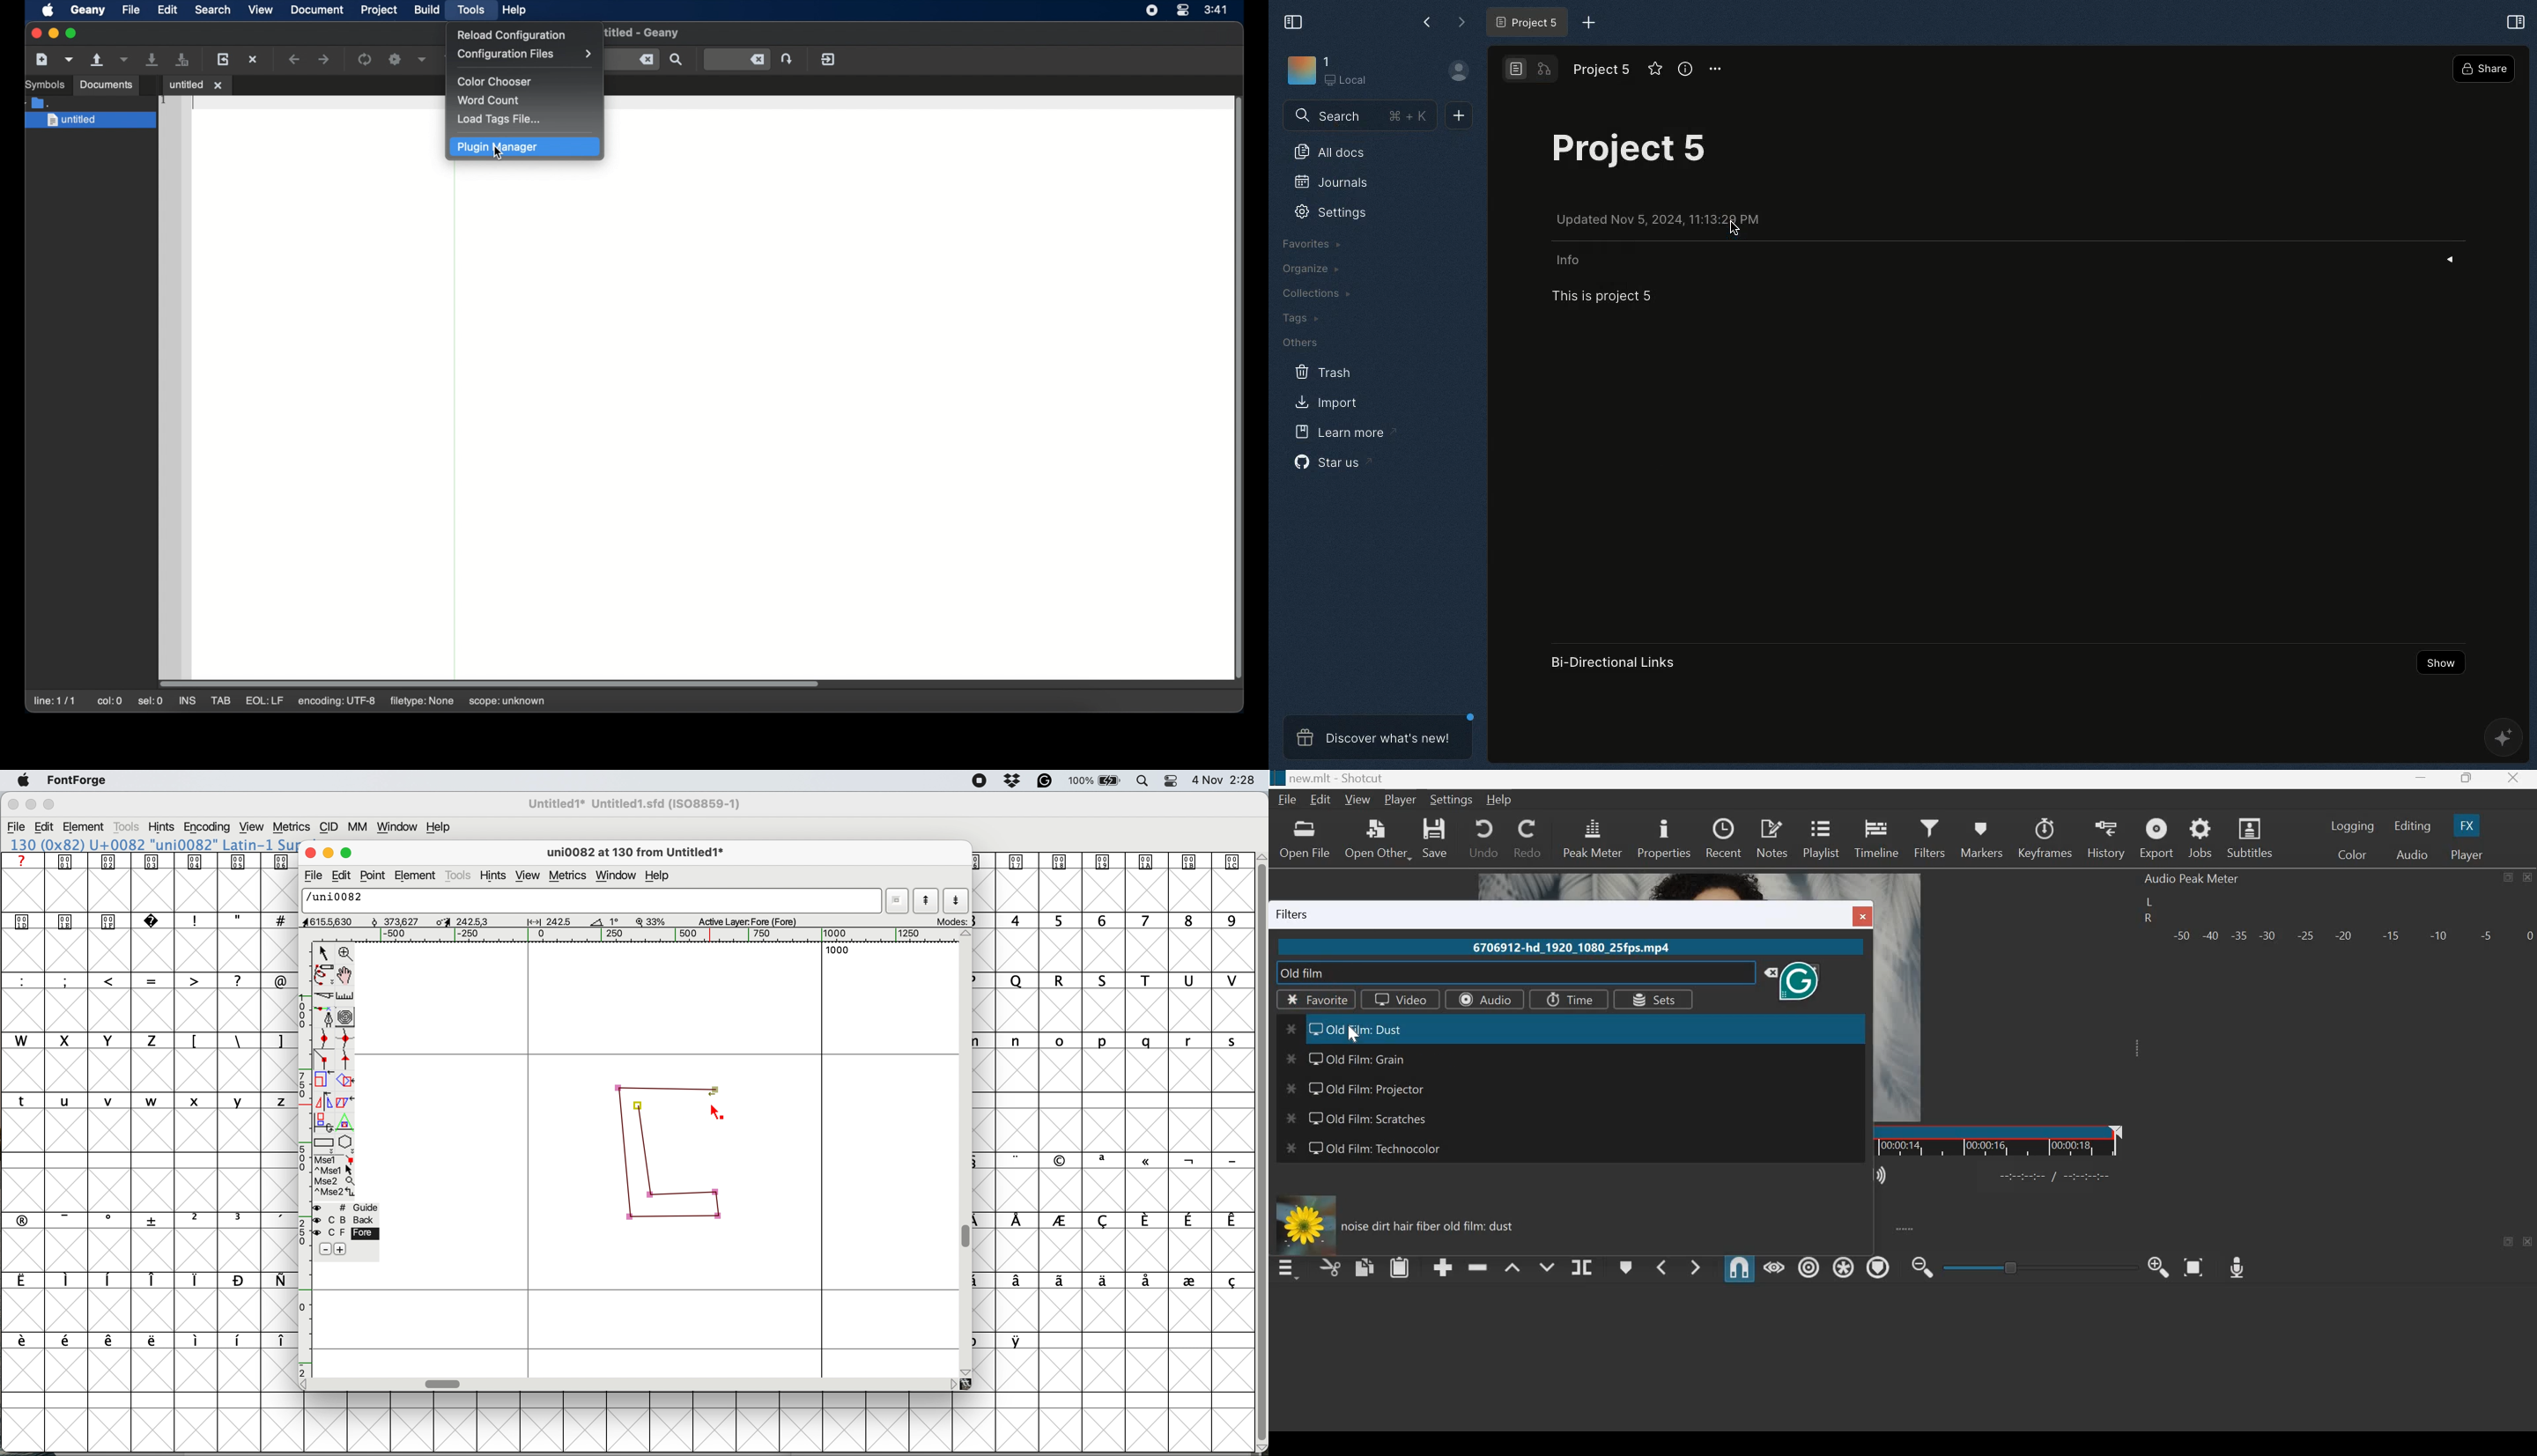 This screenshot has width=2548, height=1456. What do you see at coordinates (1980, 839) in the screenshot?
I see `markers` at bounding box center [1980, 839].